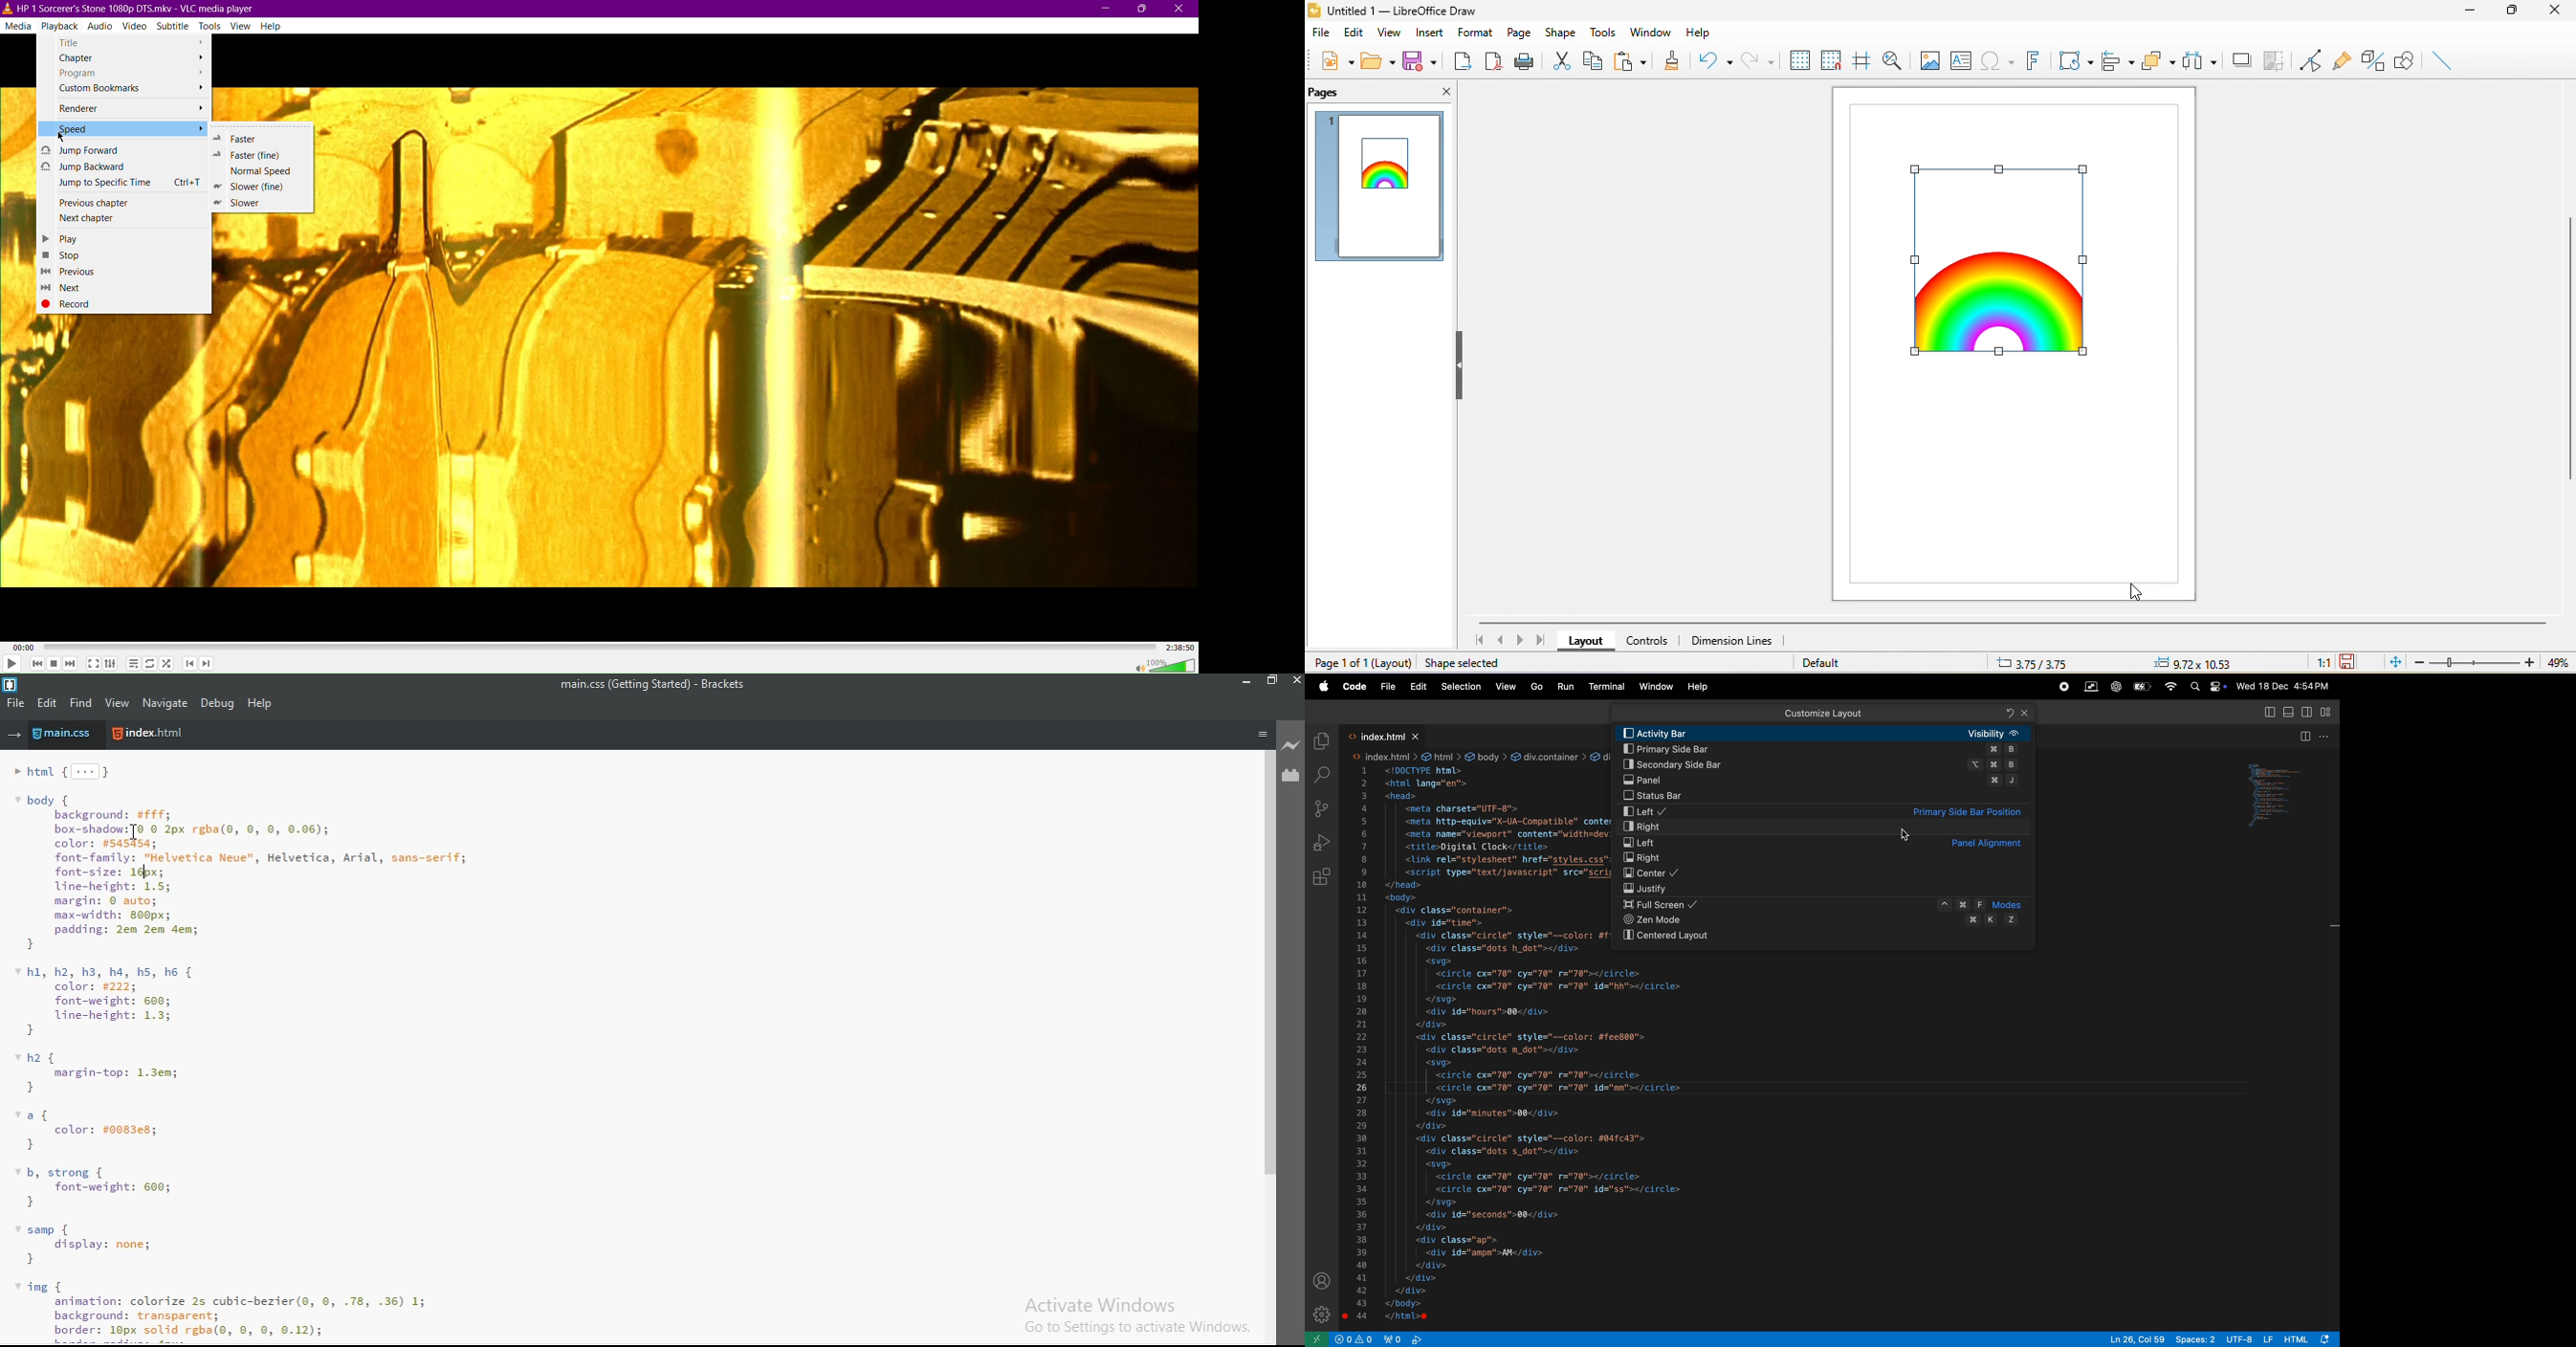 This screenshot has width=2576, height=1372. I want to click on Tools, so click(210, 25).